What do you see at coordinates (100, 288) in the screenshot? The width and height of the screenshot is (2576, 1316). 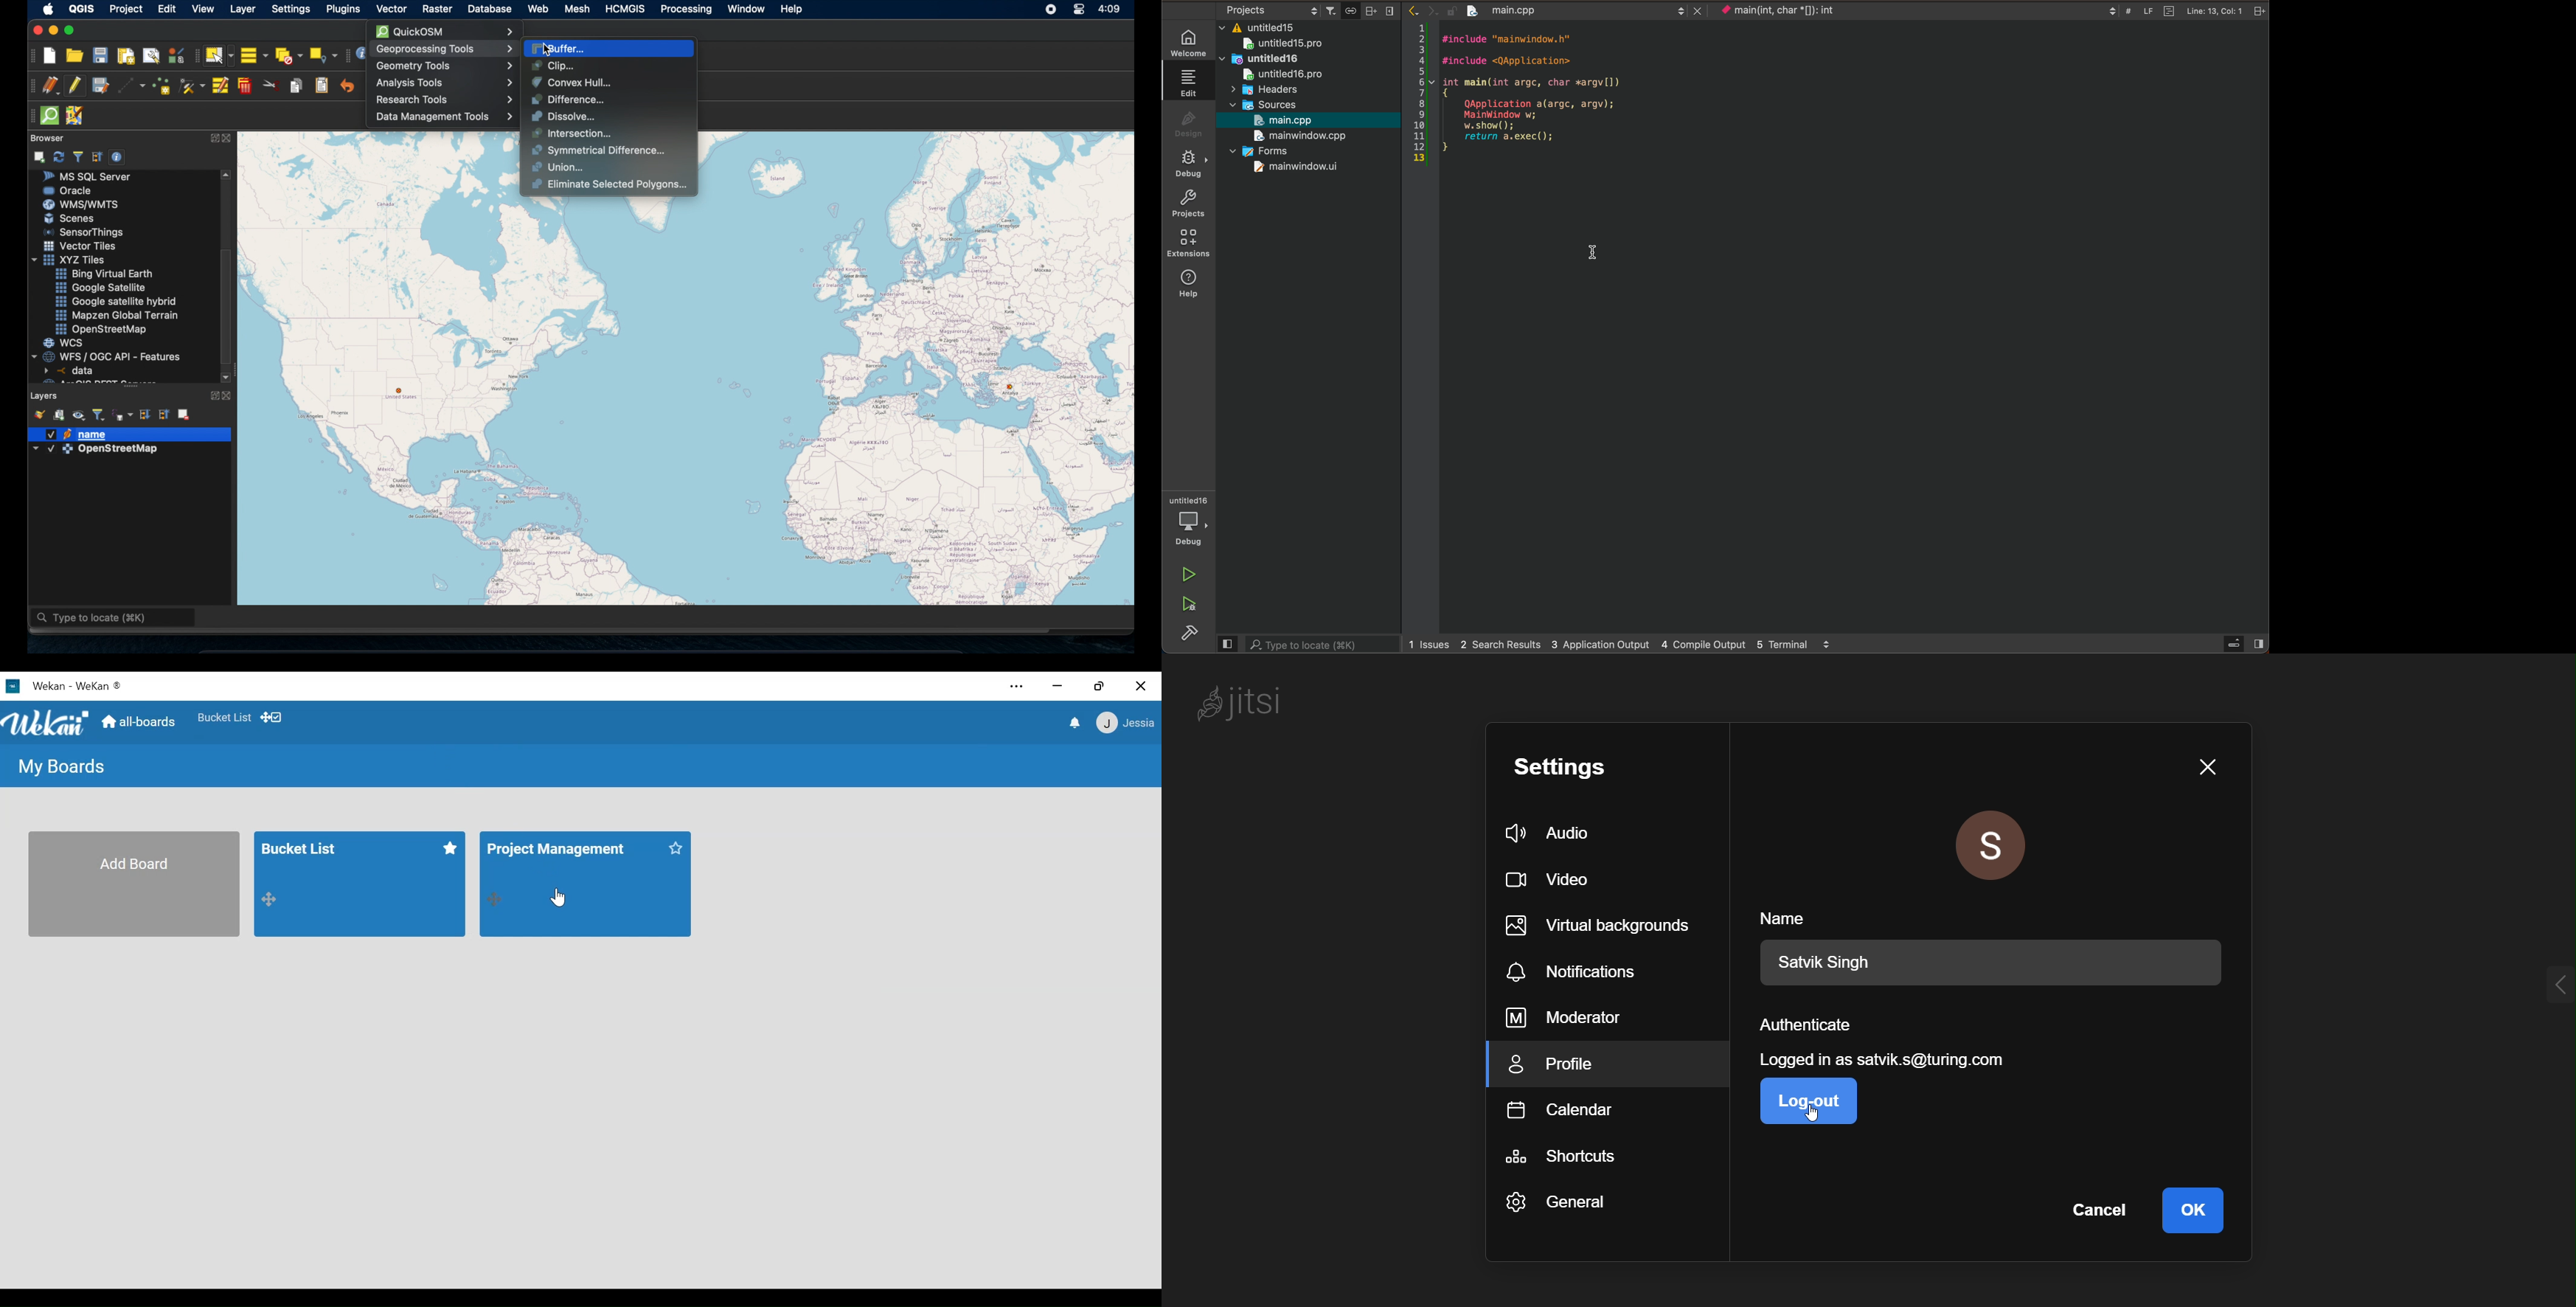 I see `google satellite` at bounding box center [100, 288].